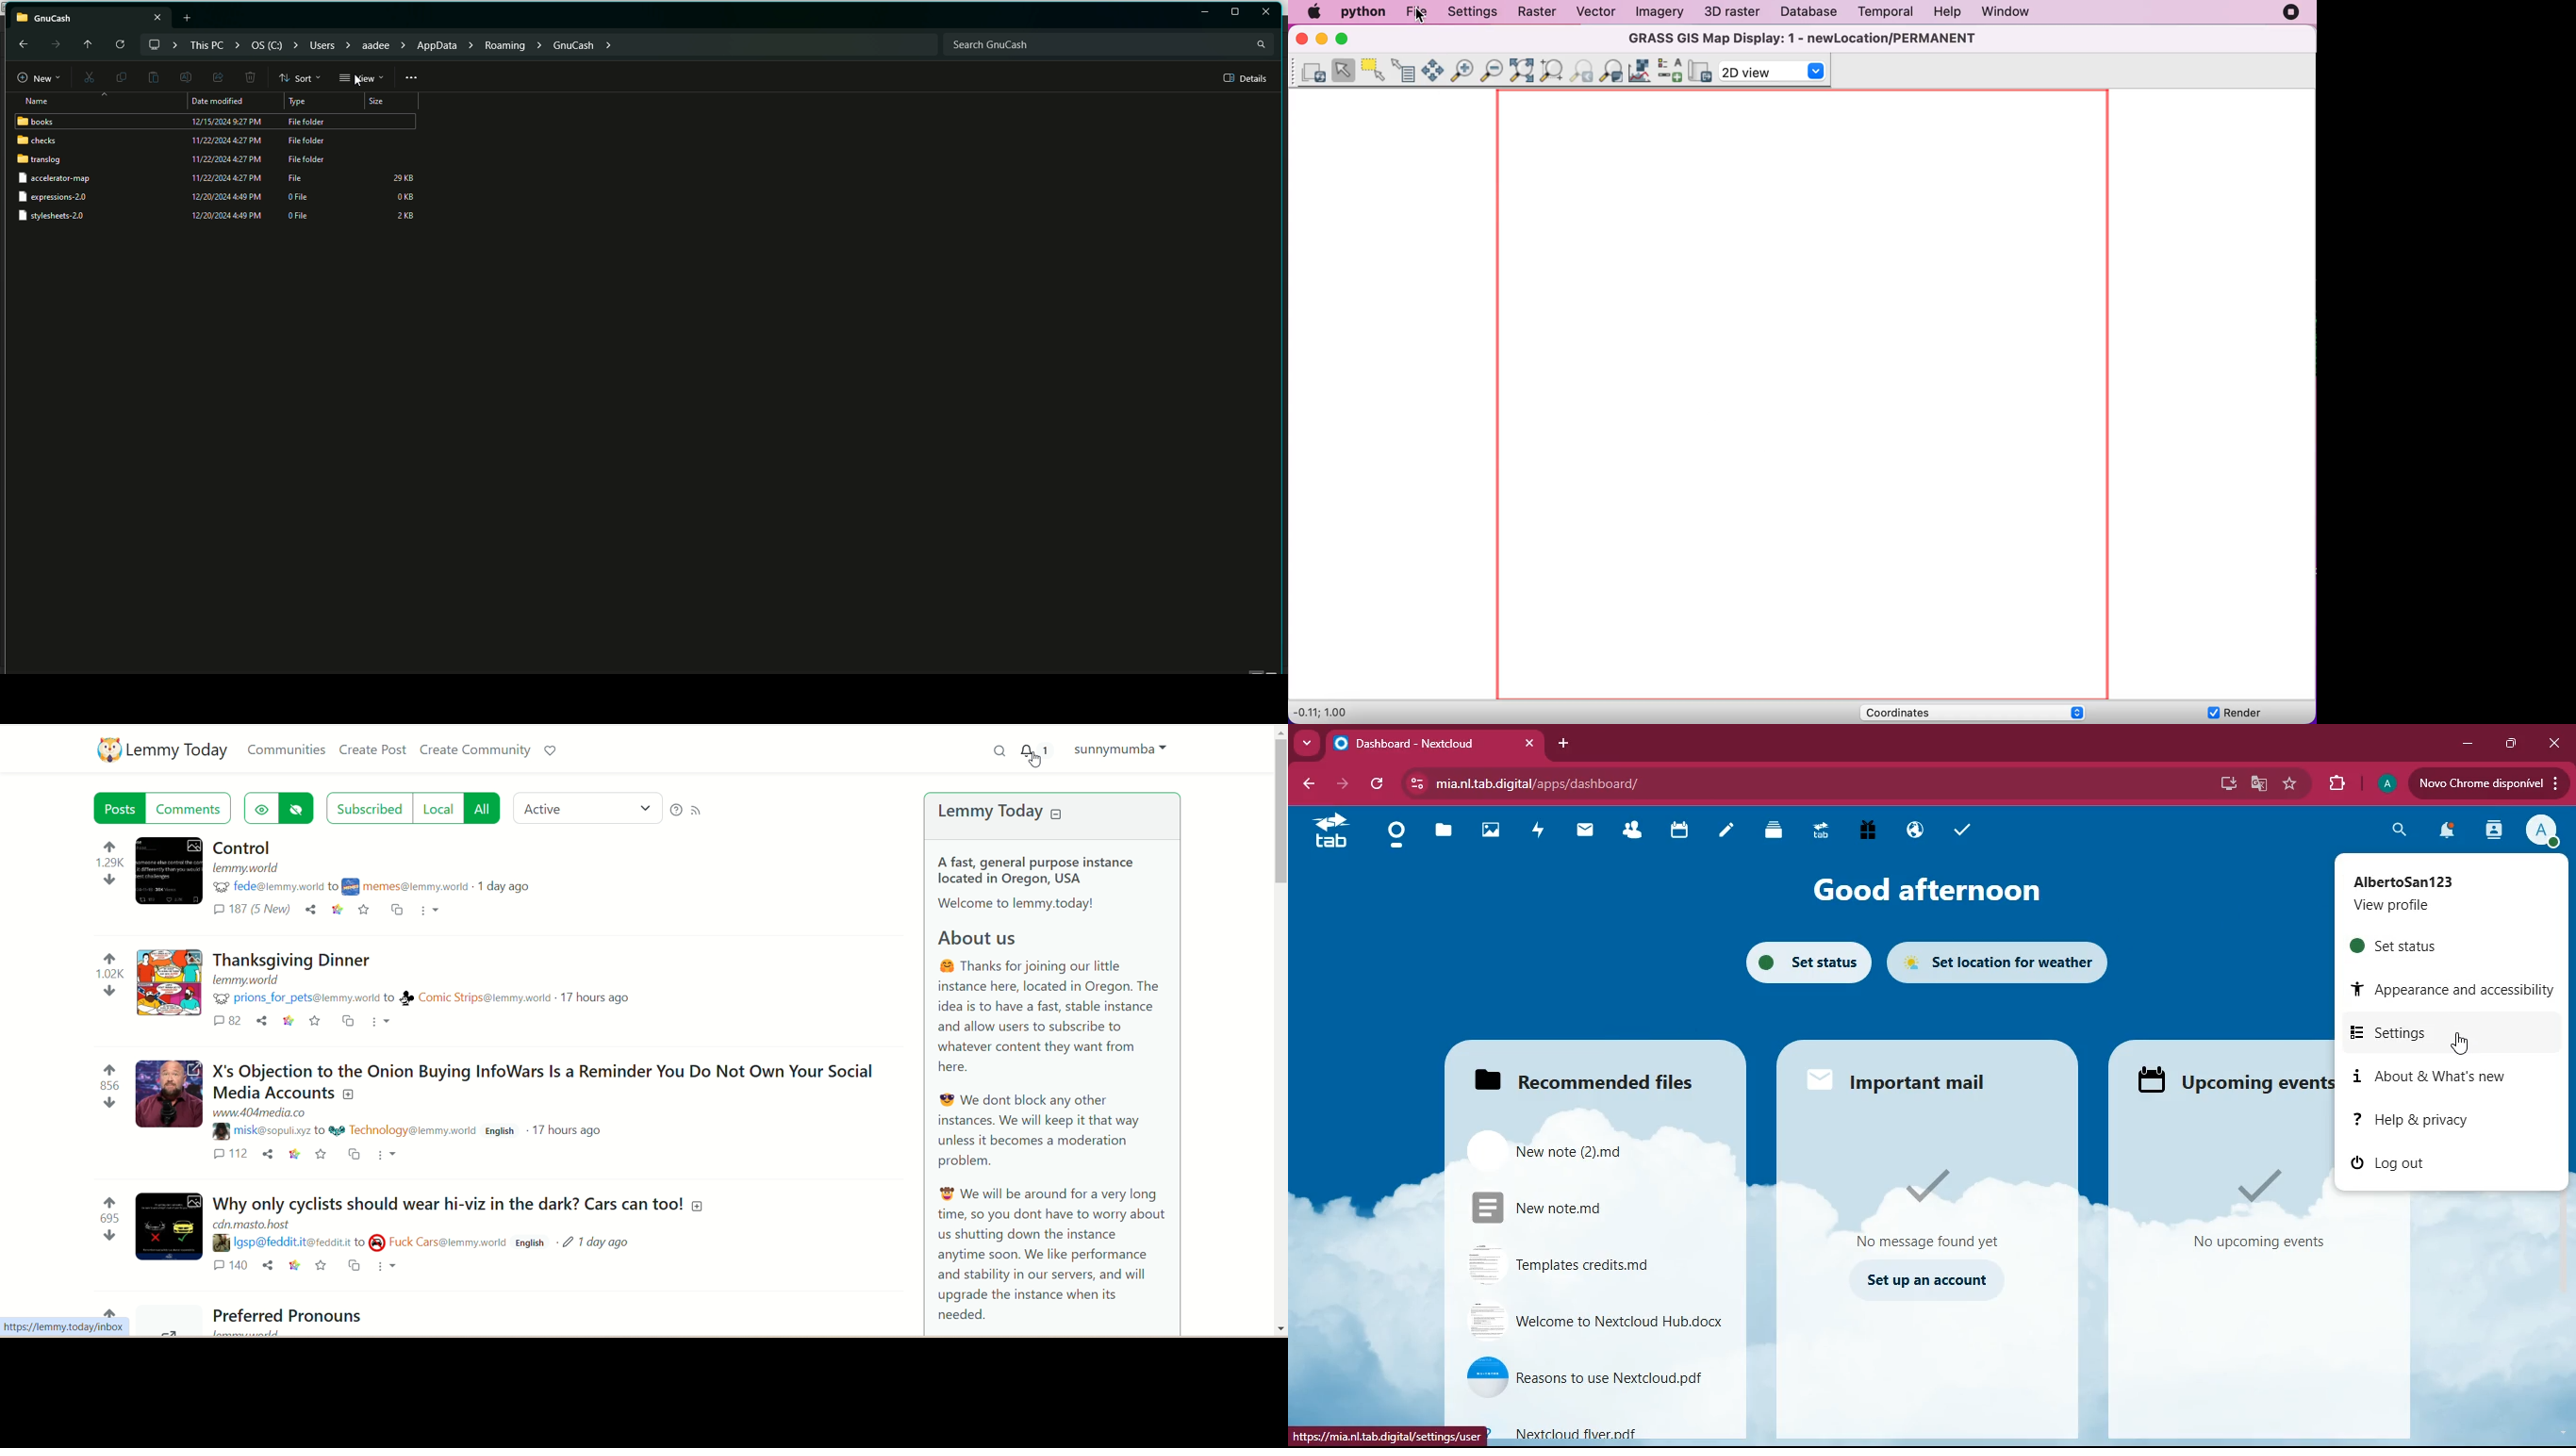  Describe the element at coordinates (985, 813) in the screenshot. I see `lemmy today` at that location.